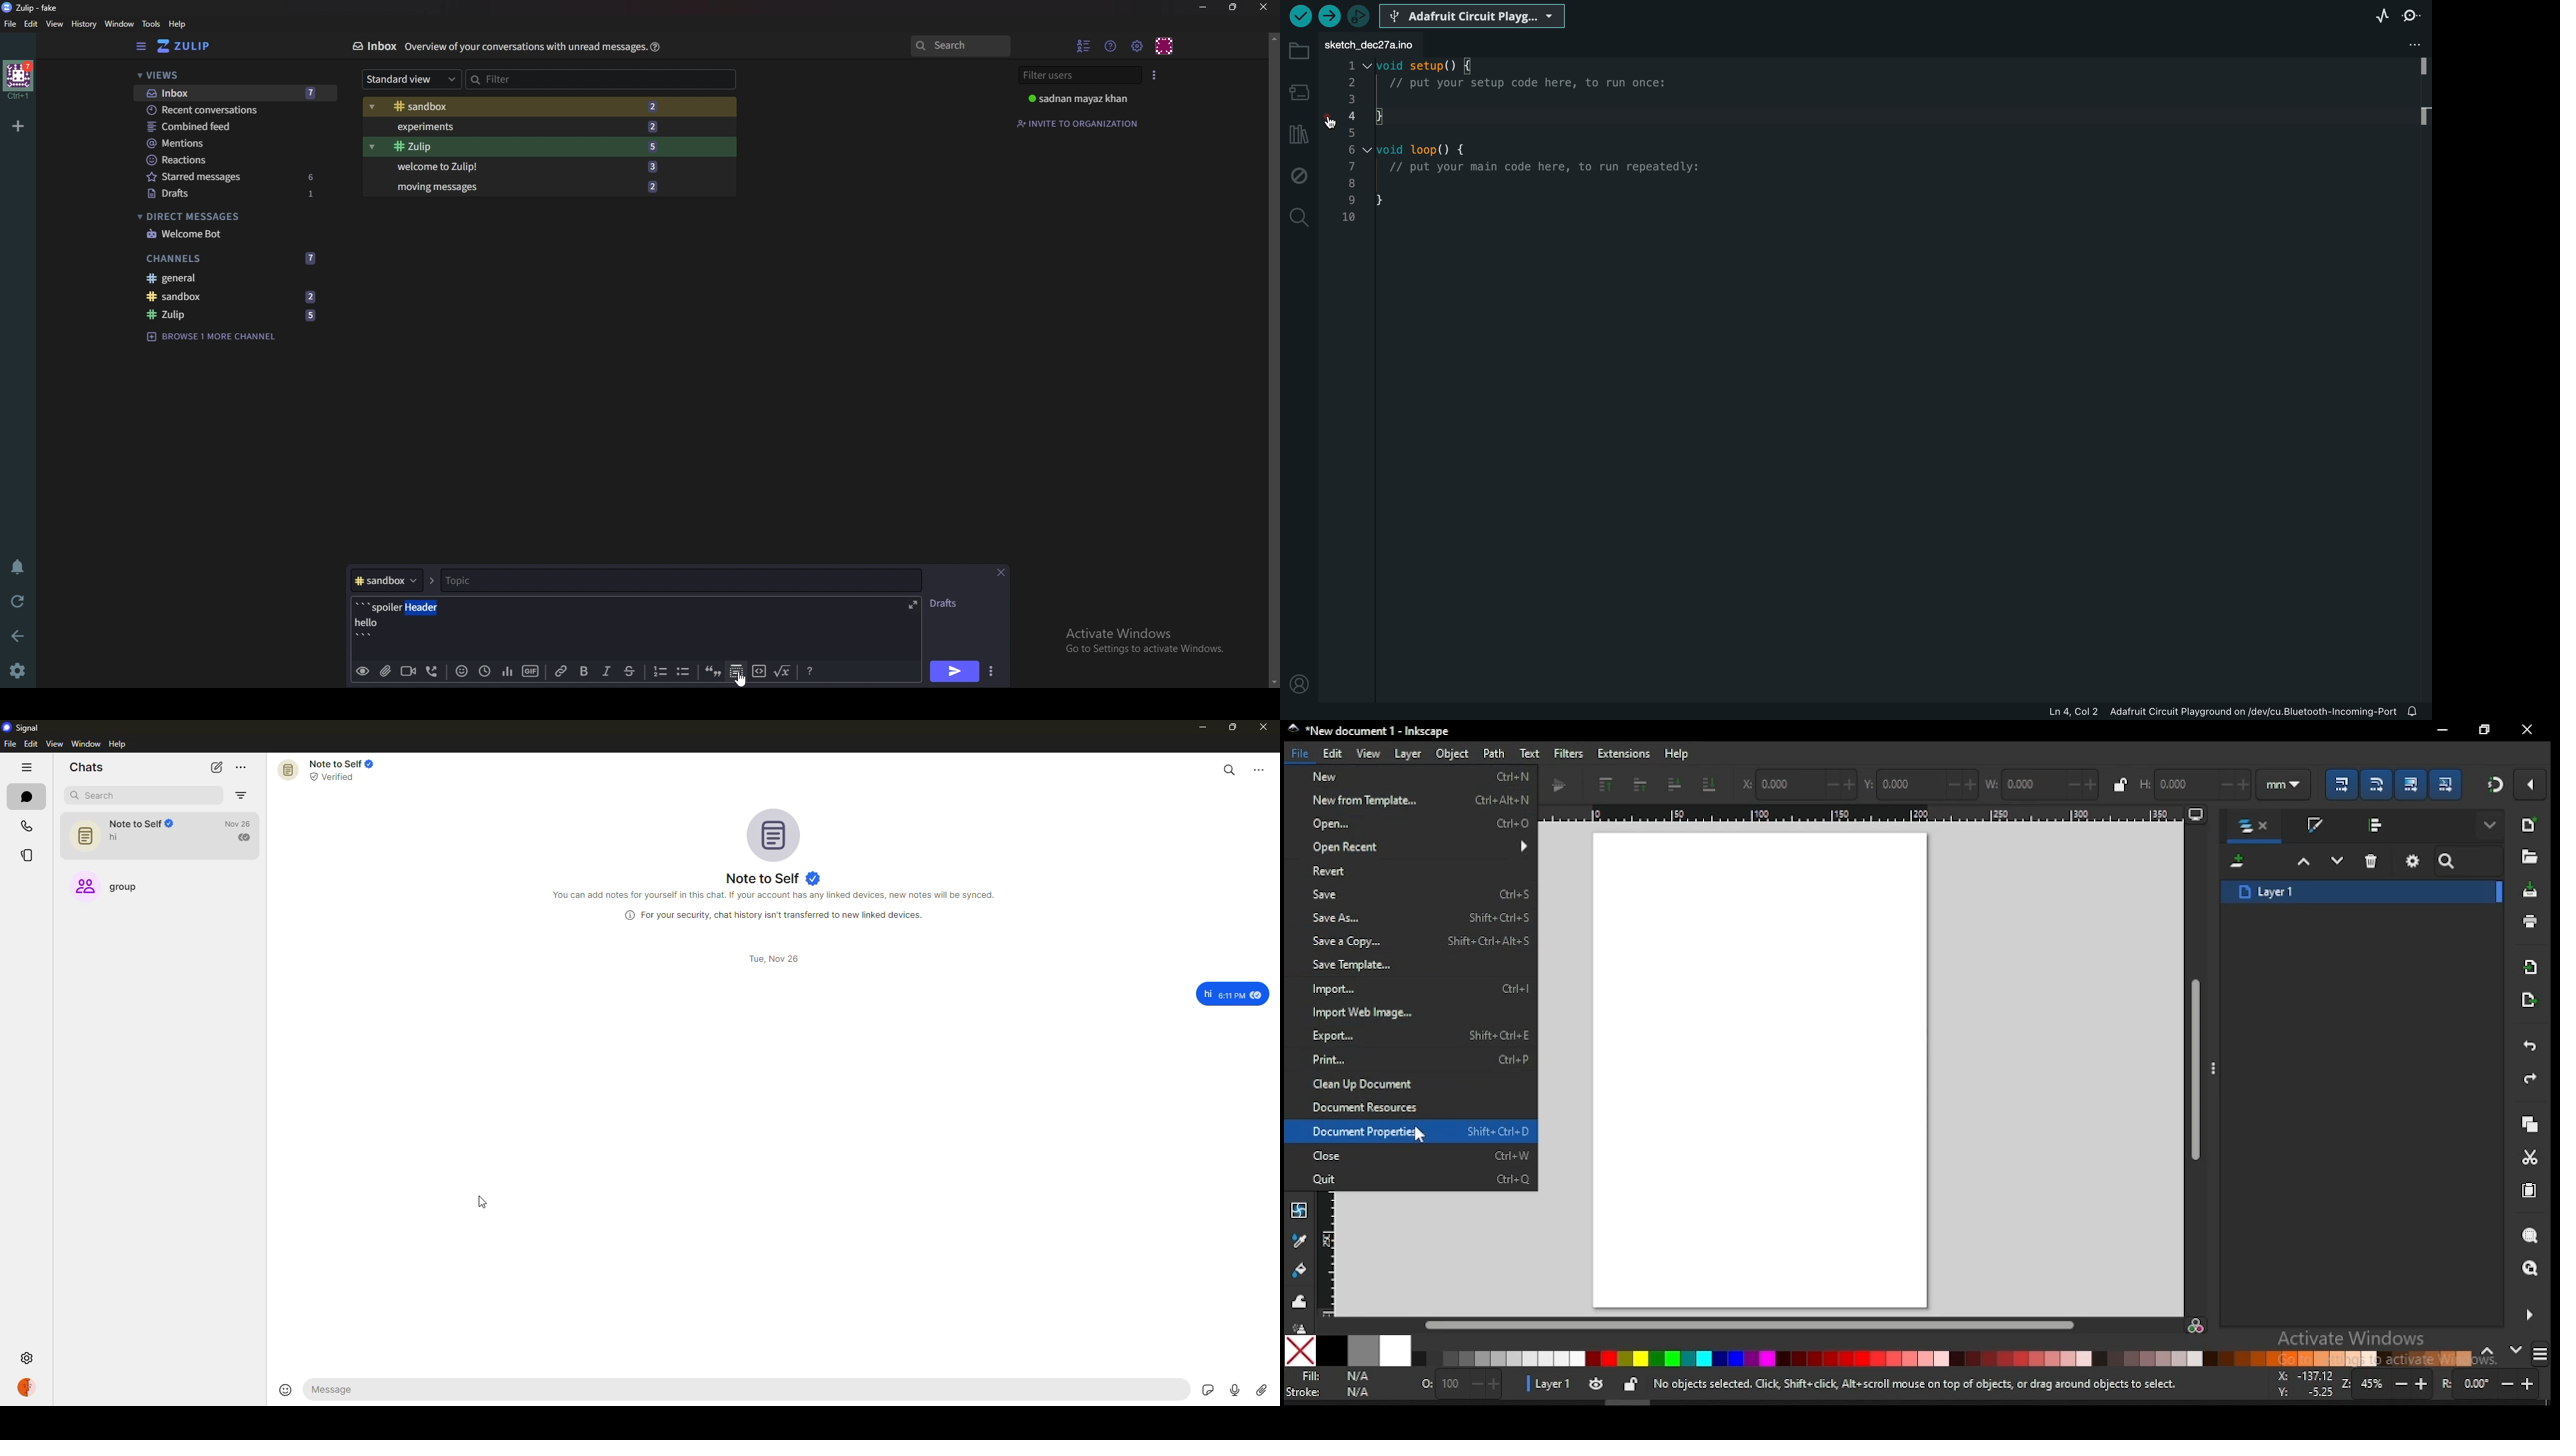 The image size is (2576, 1456). What do you see at coordinates (2216, 1067) in the screenshot?
I see `more options` at bounding box center [2216, 1067].